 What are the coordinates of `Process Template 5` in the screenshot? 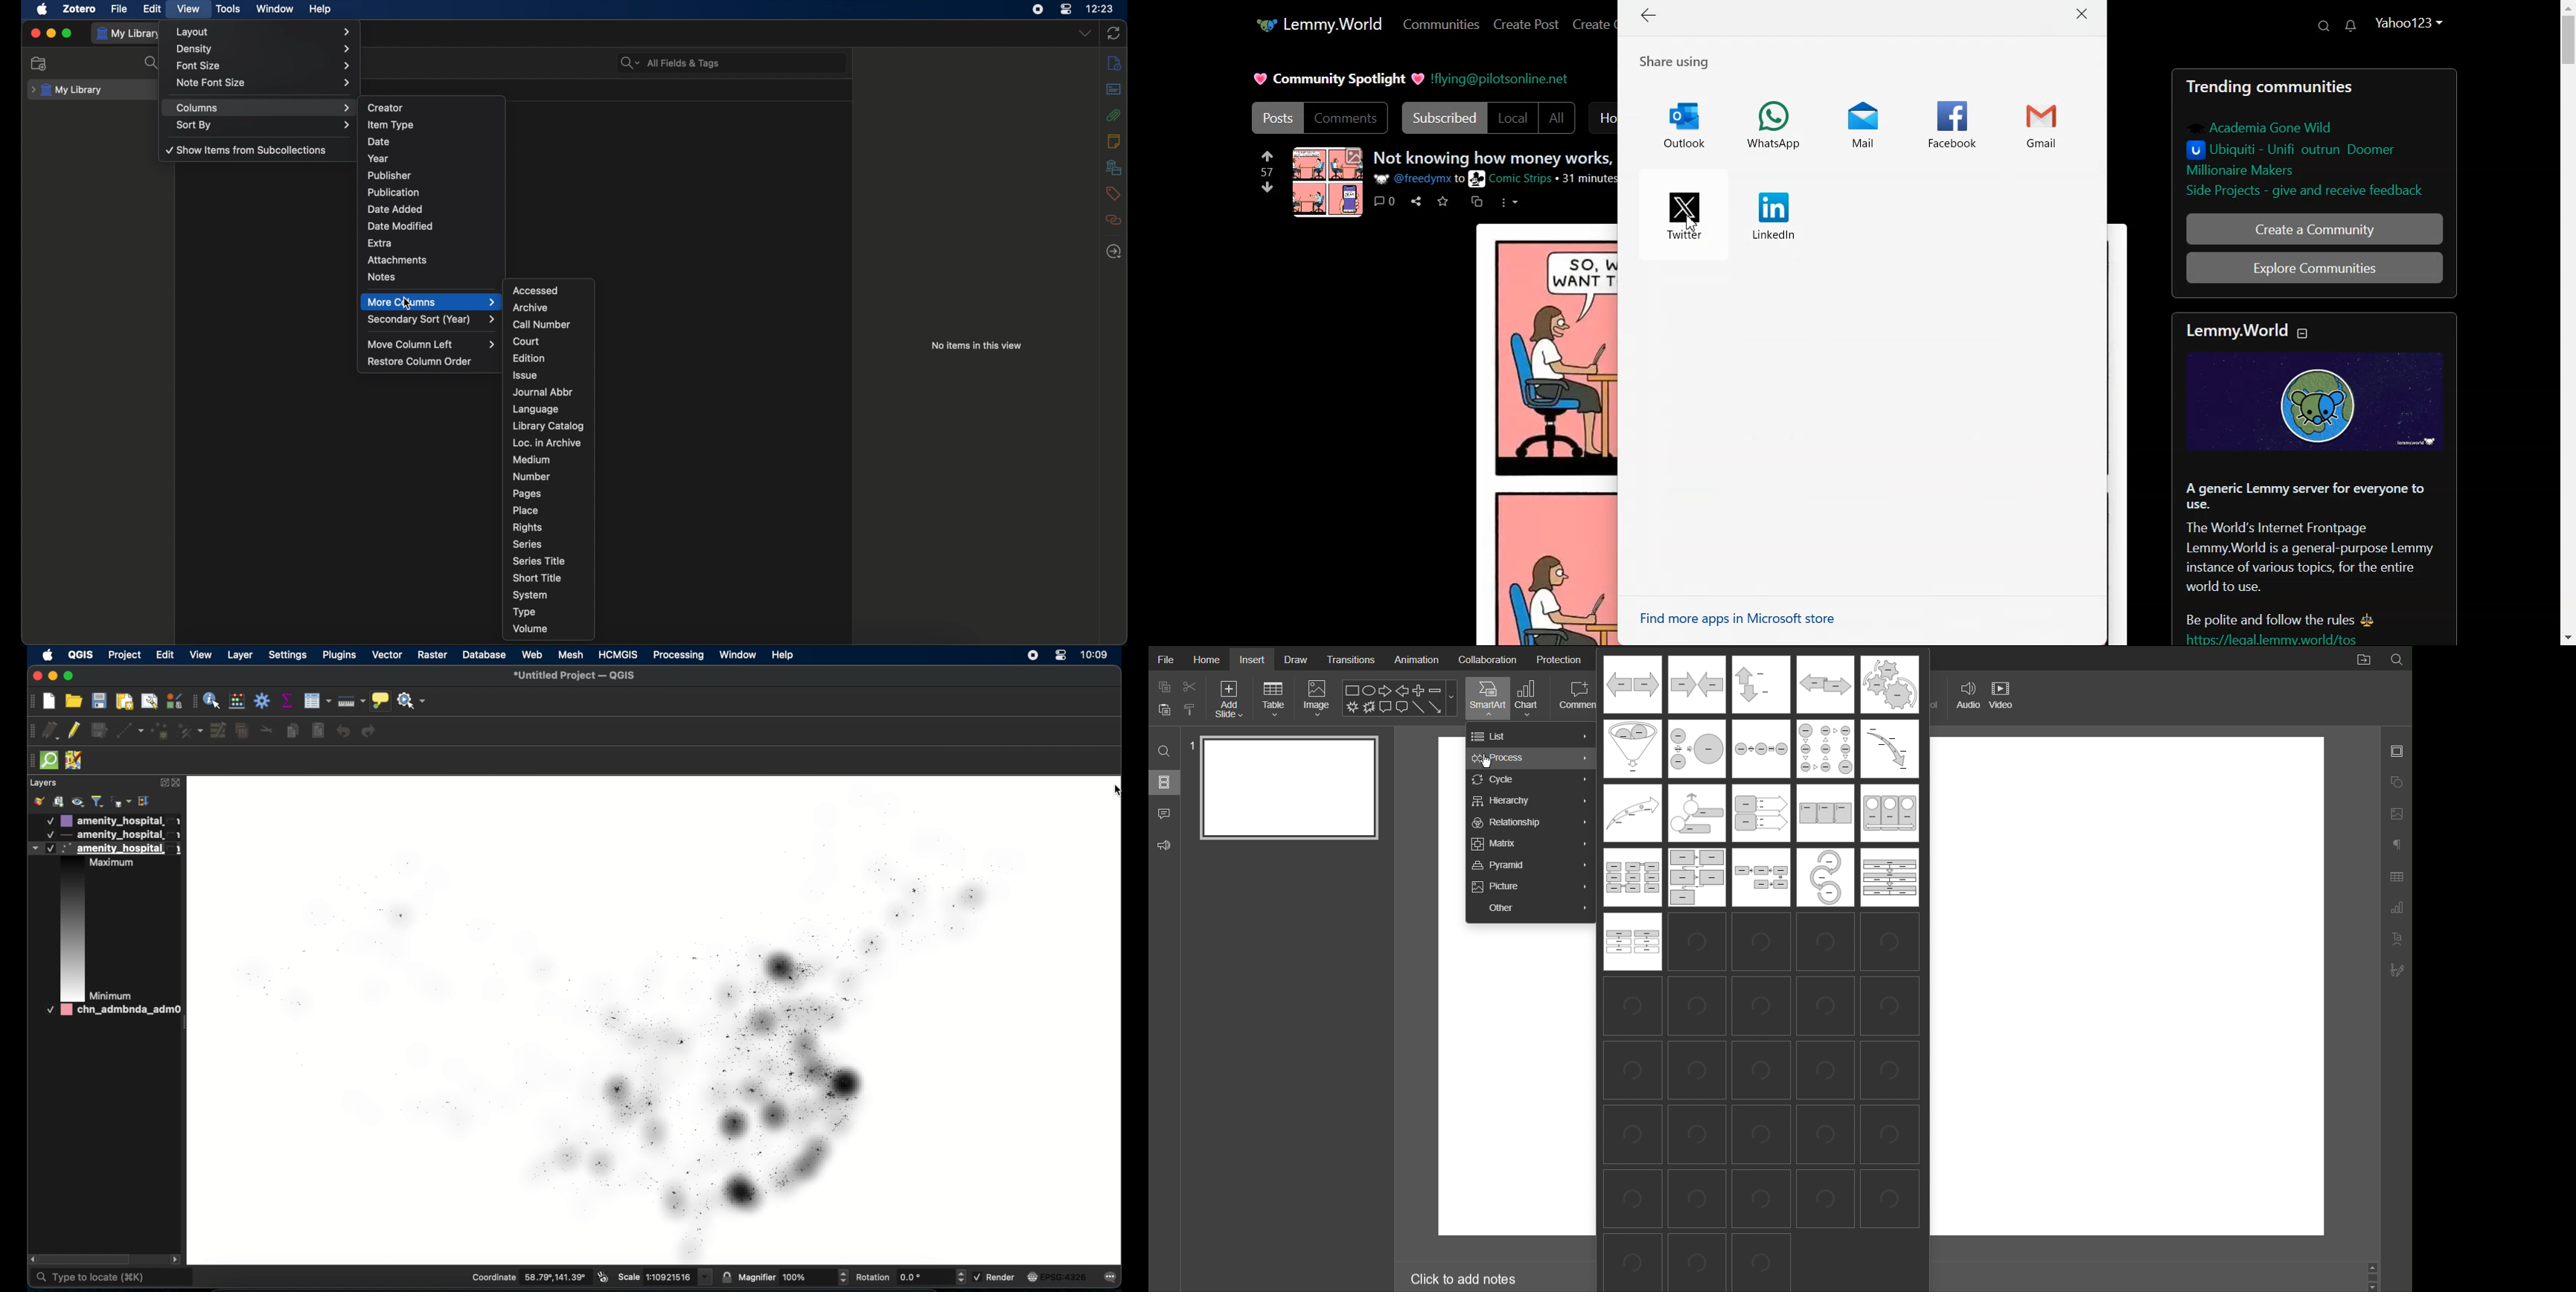 It's located at (1888, 684).